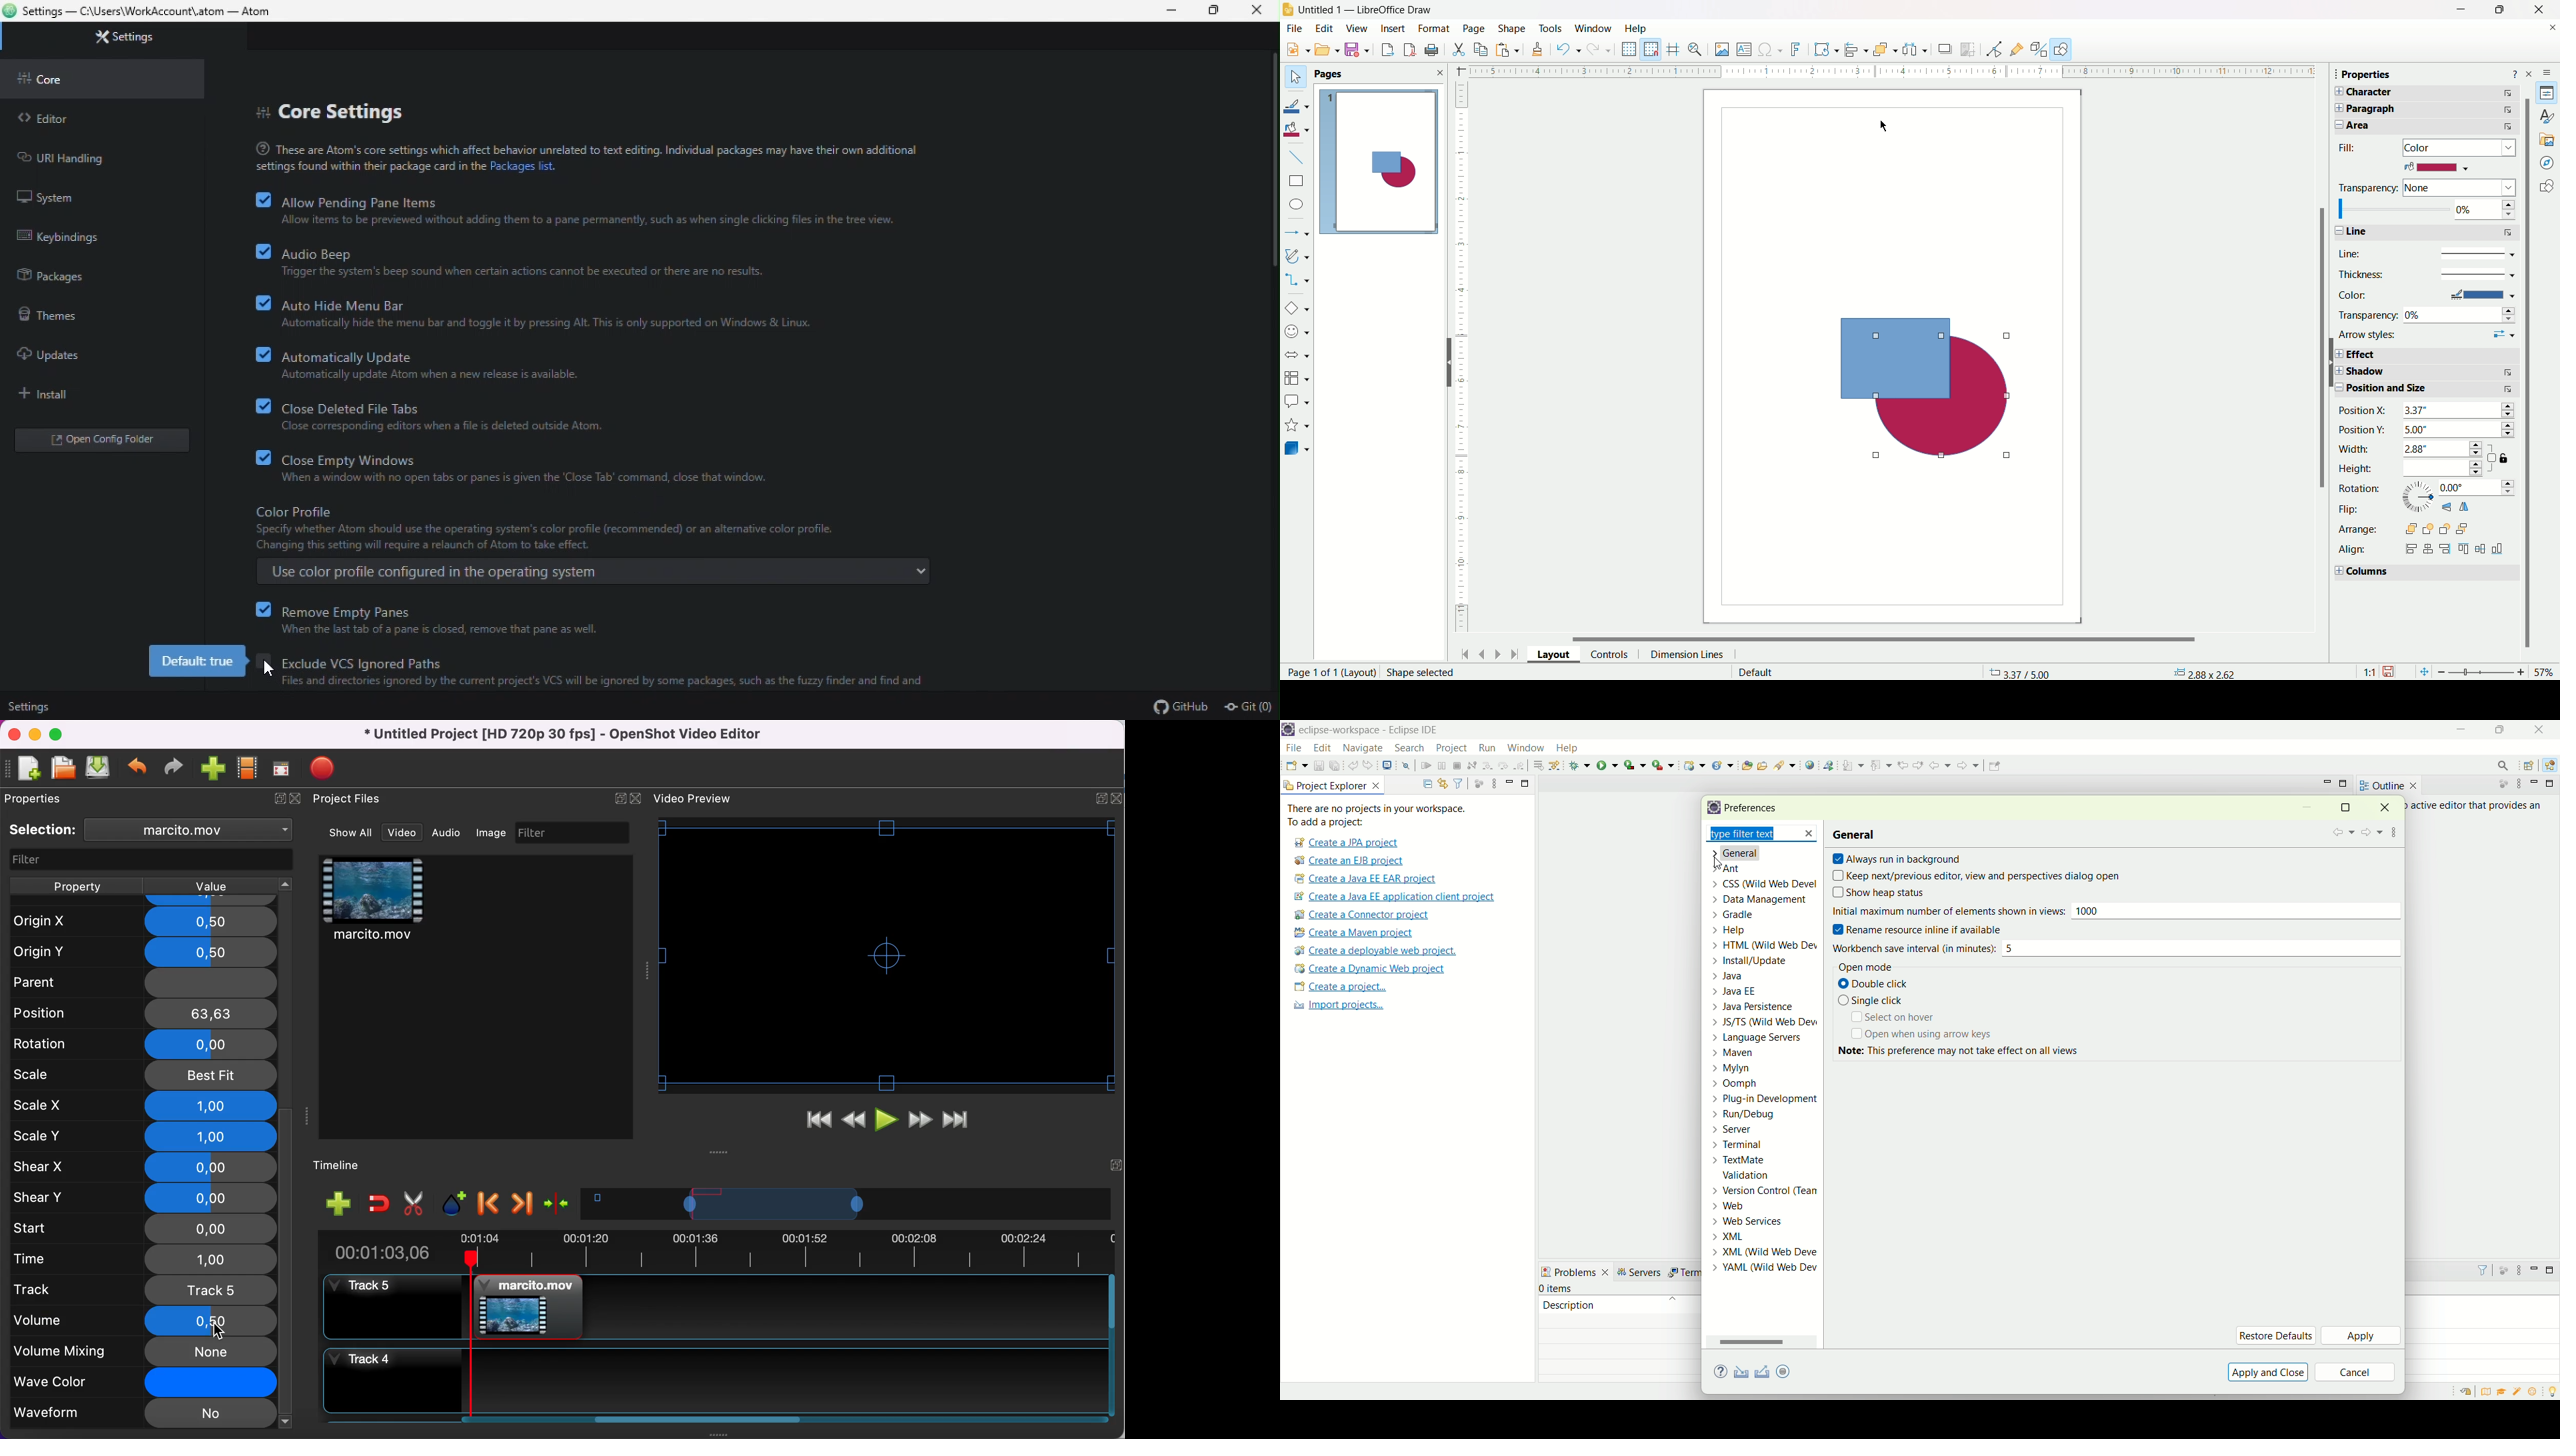 The width and height of the screenshot is (2576, 1456). What do you see at coordinates (1296, 29) in the screenshot?
I see `file` at bounding box center [1296, 29].